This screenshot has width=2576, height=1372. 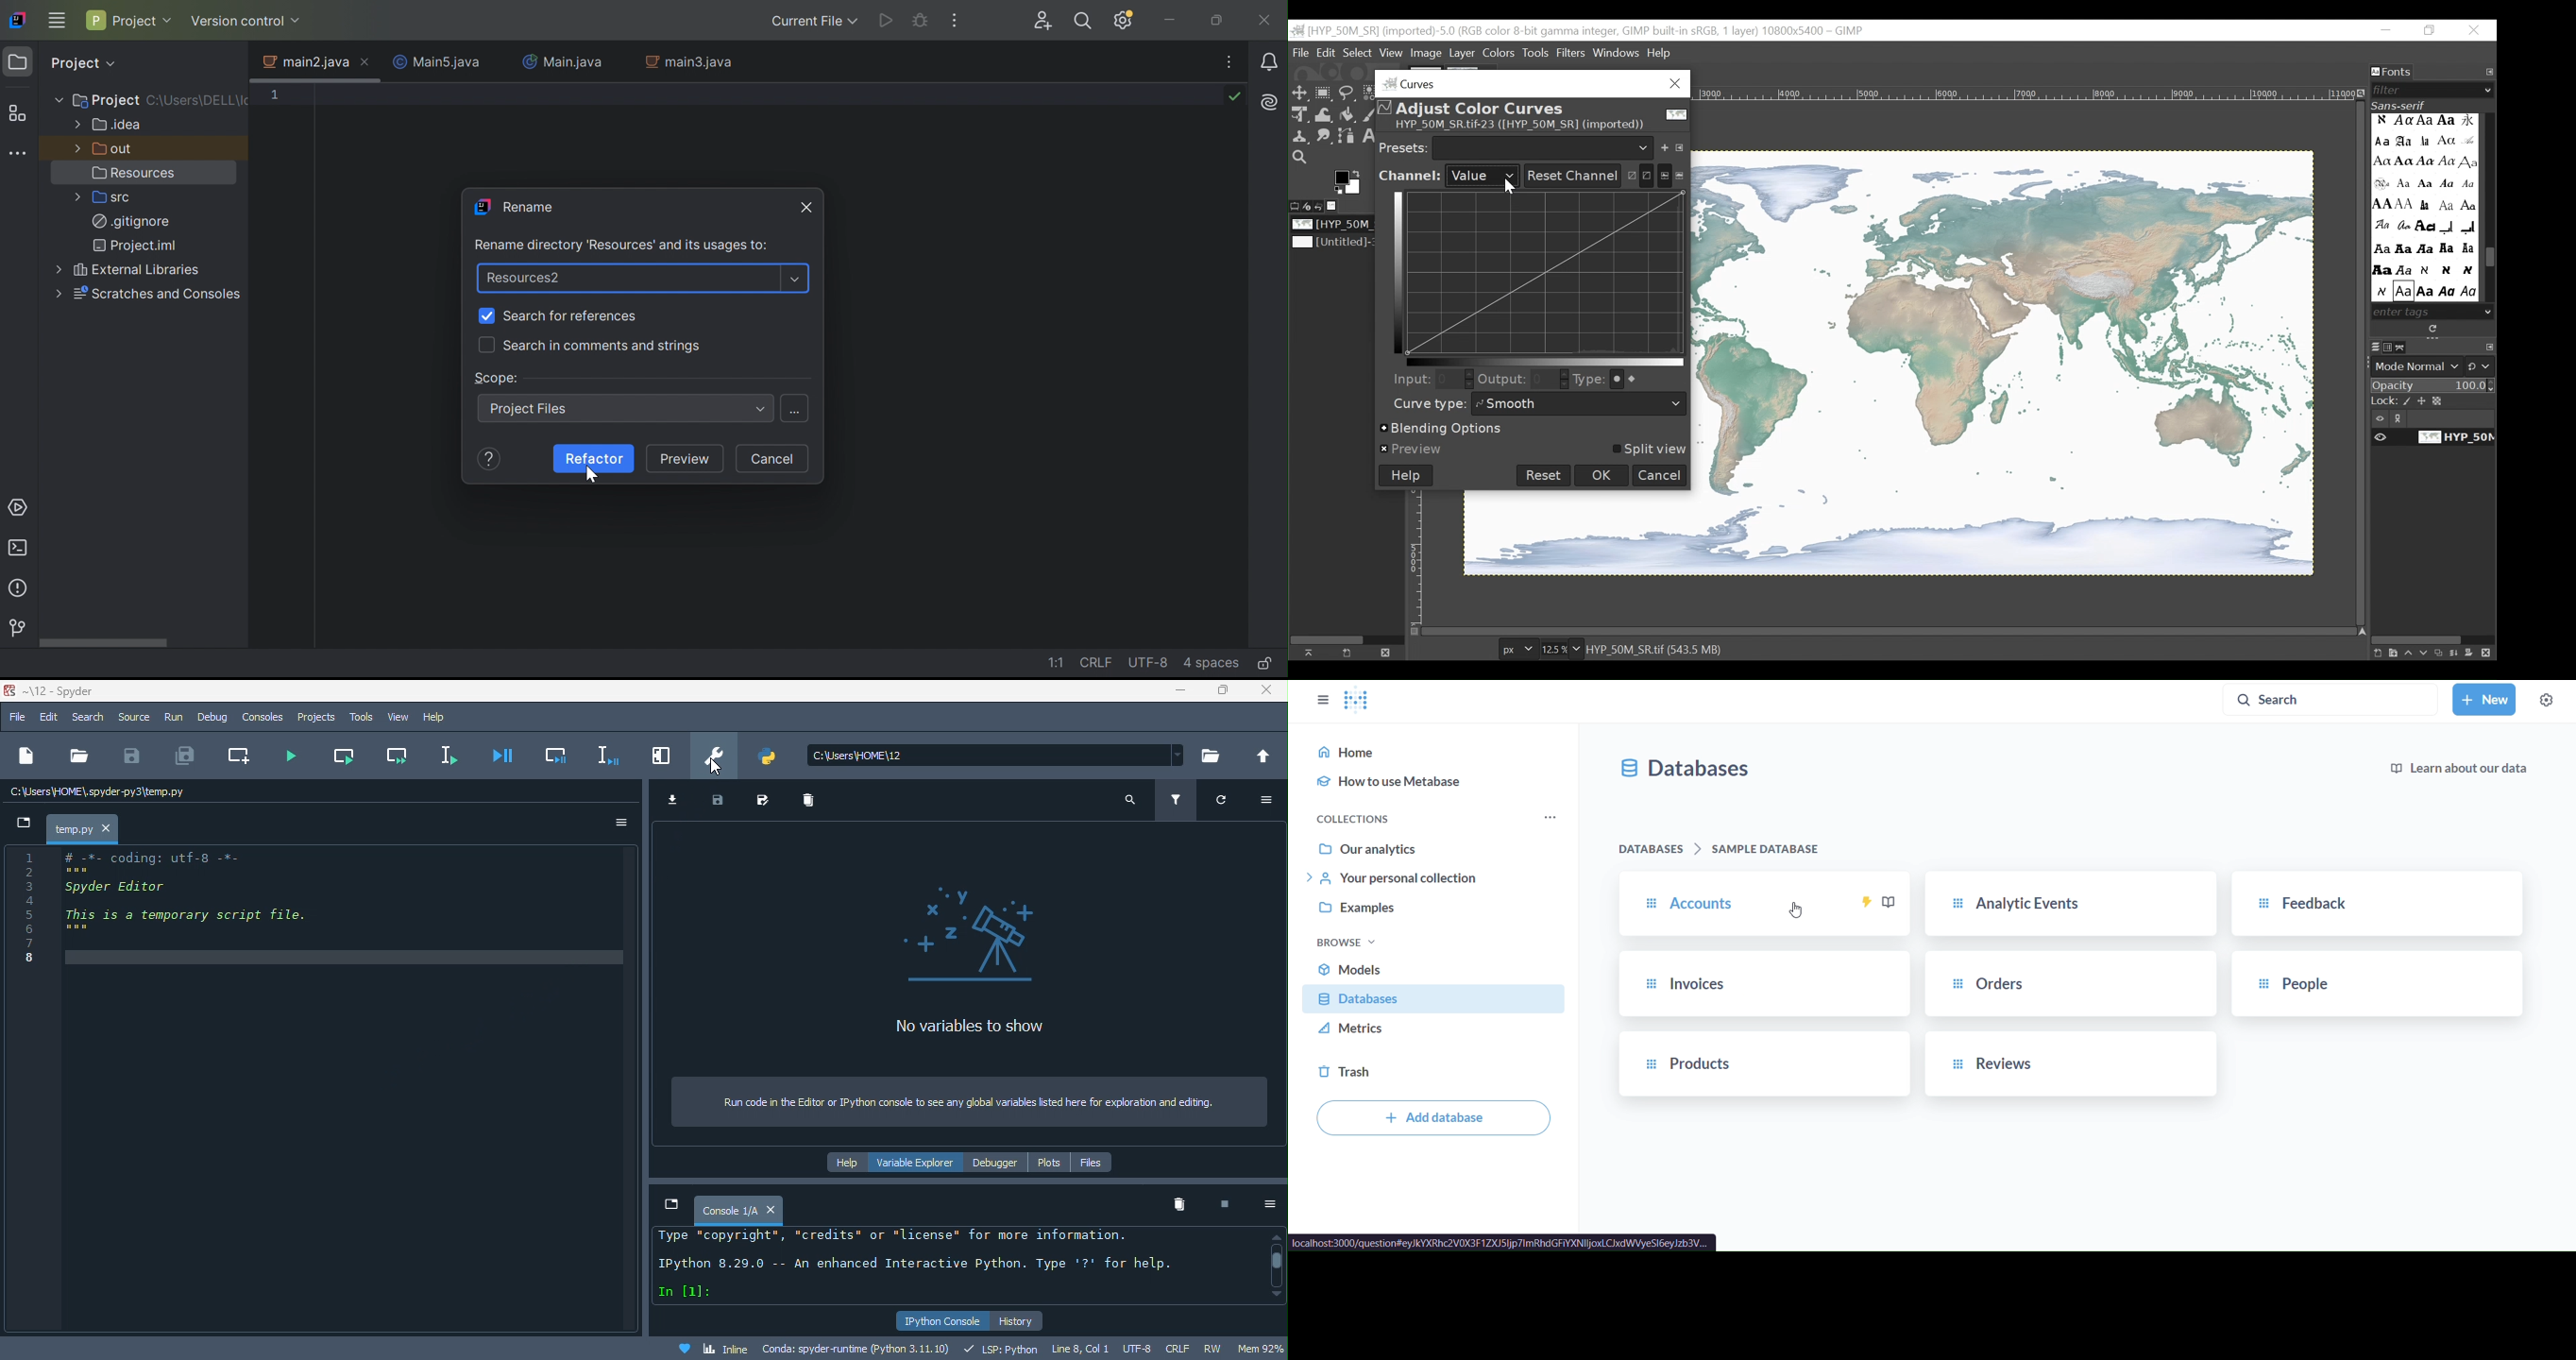 I want to click on debug selection, so click(x=606, y=755).